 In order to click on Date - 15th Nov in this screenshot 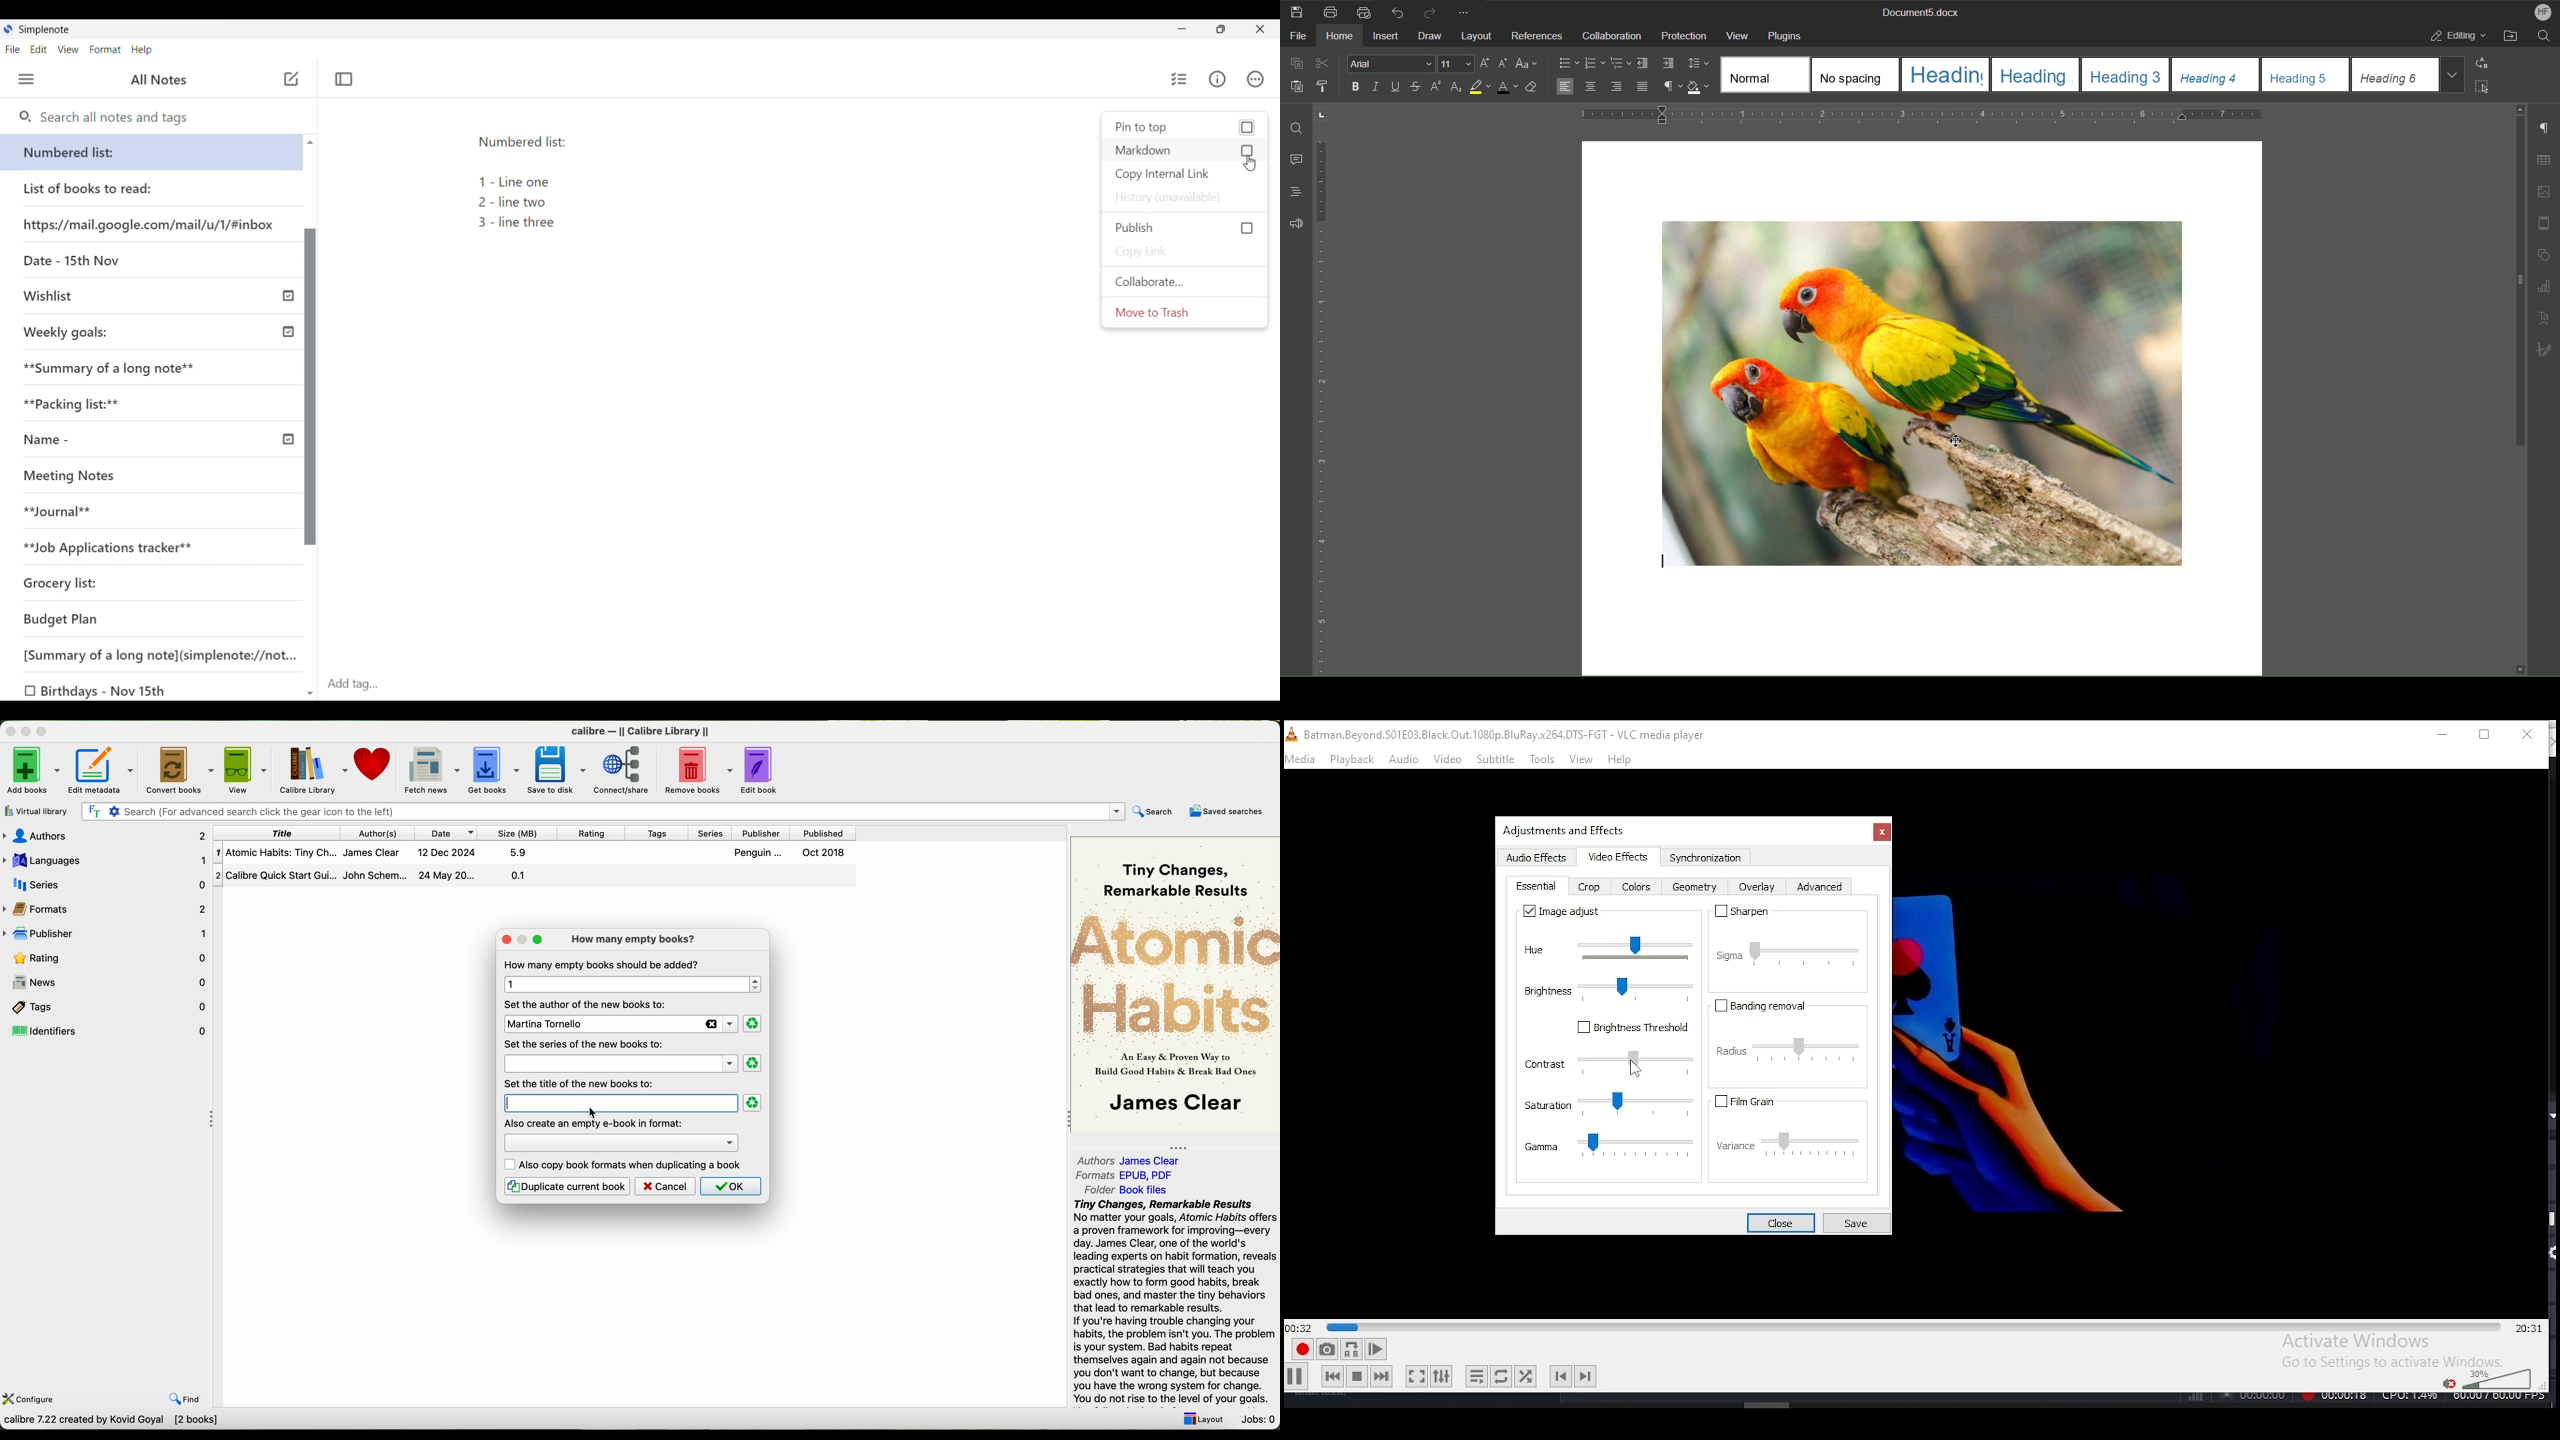, I will do `click(82, 262)`.